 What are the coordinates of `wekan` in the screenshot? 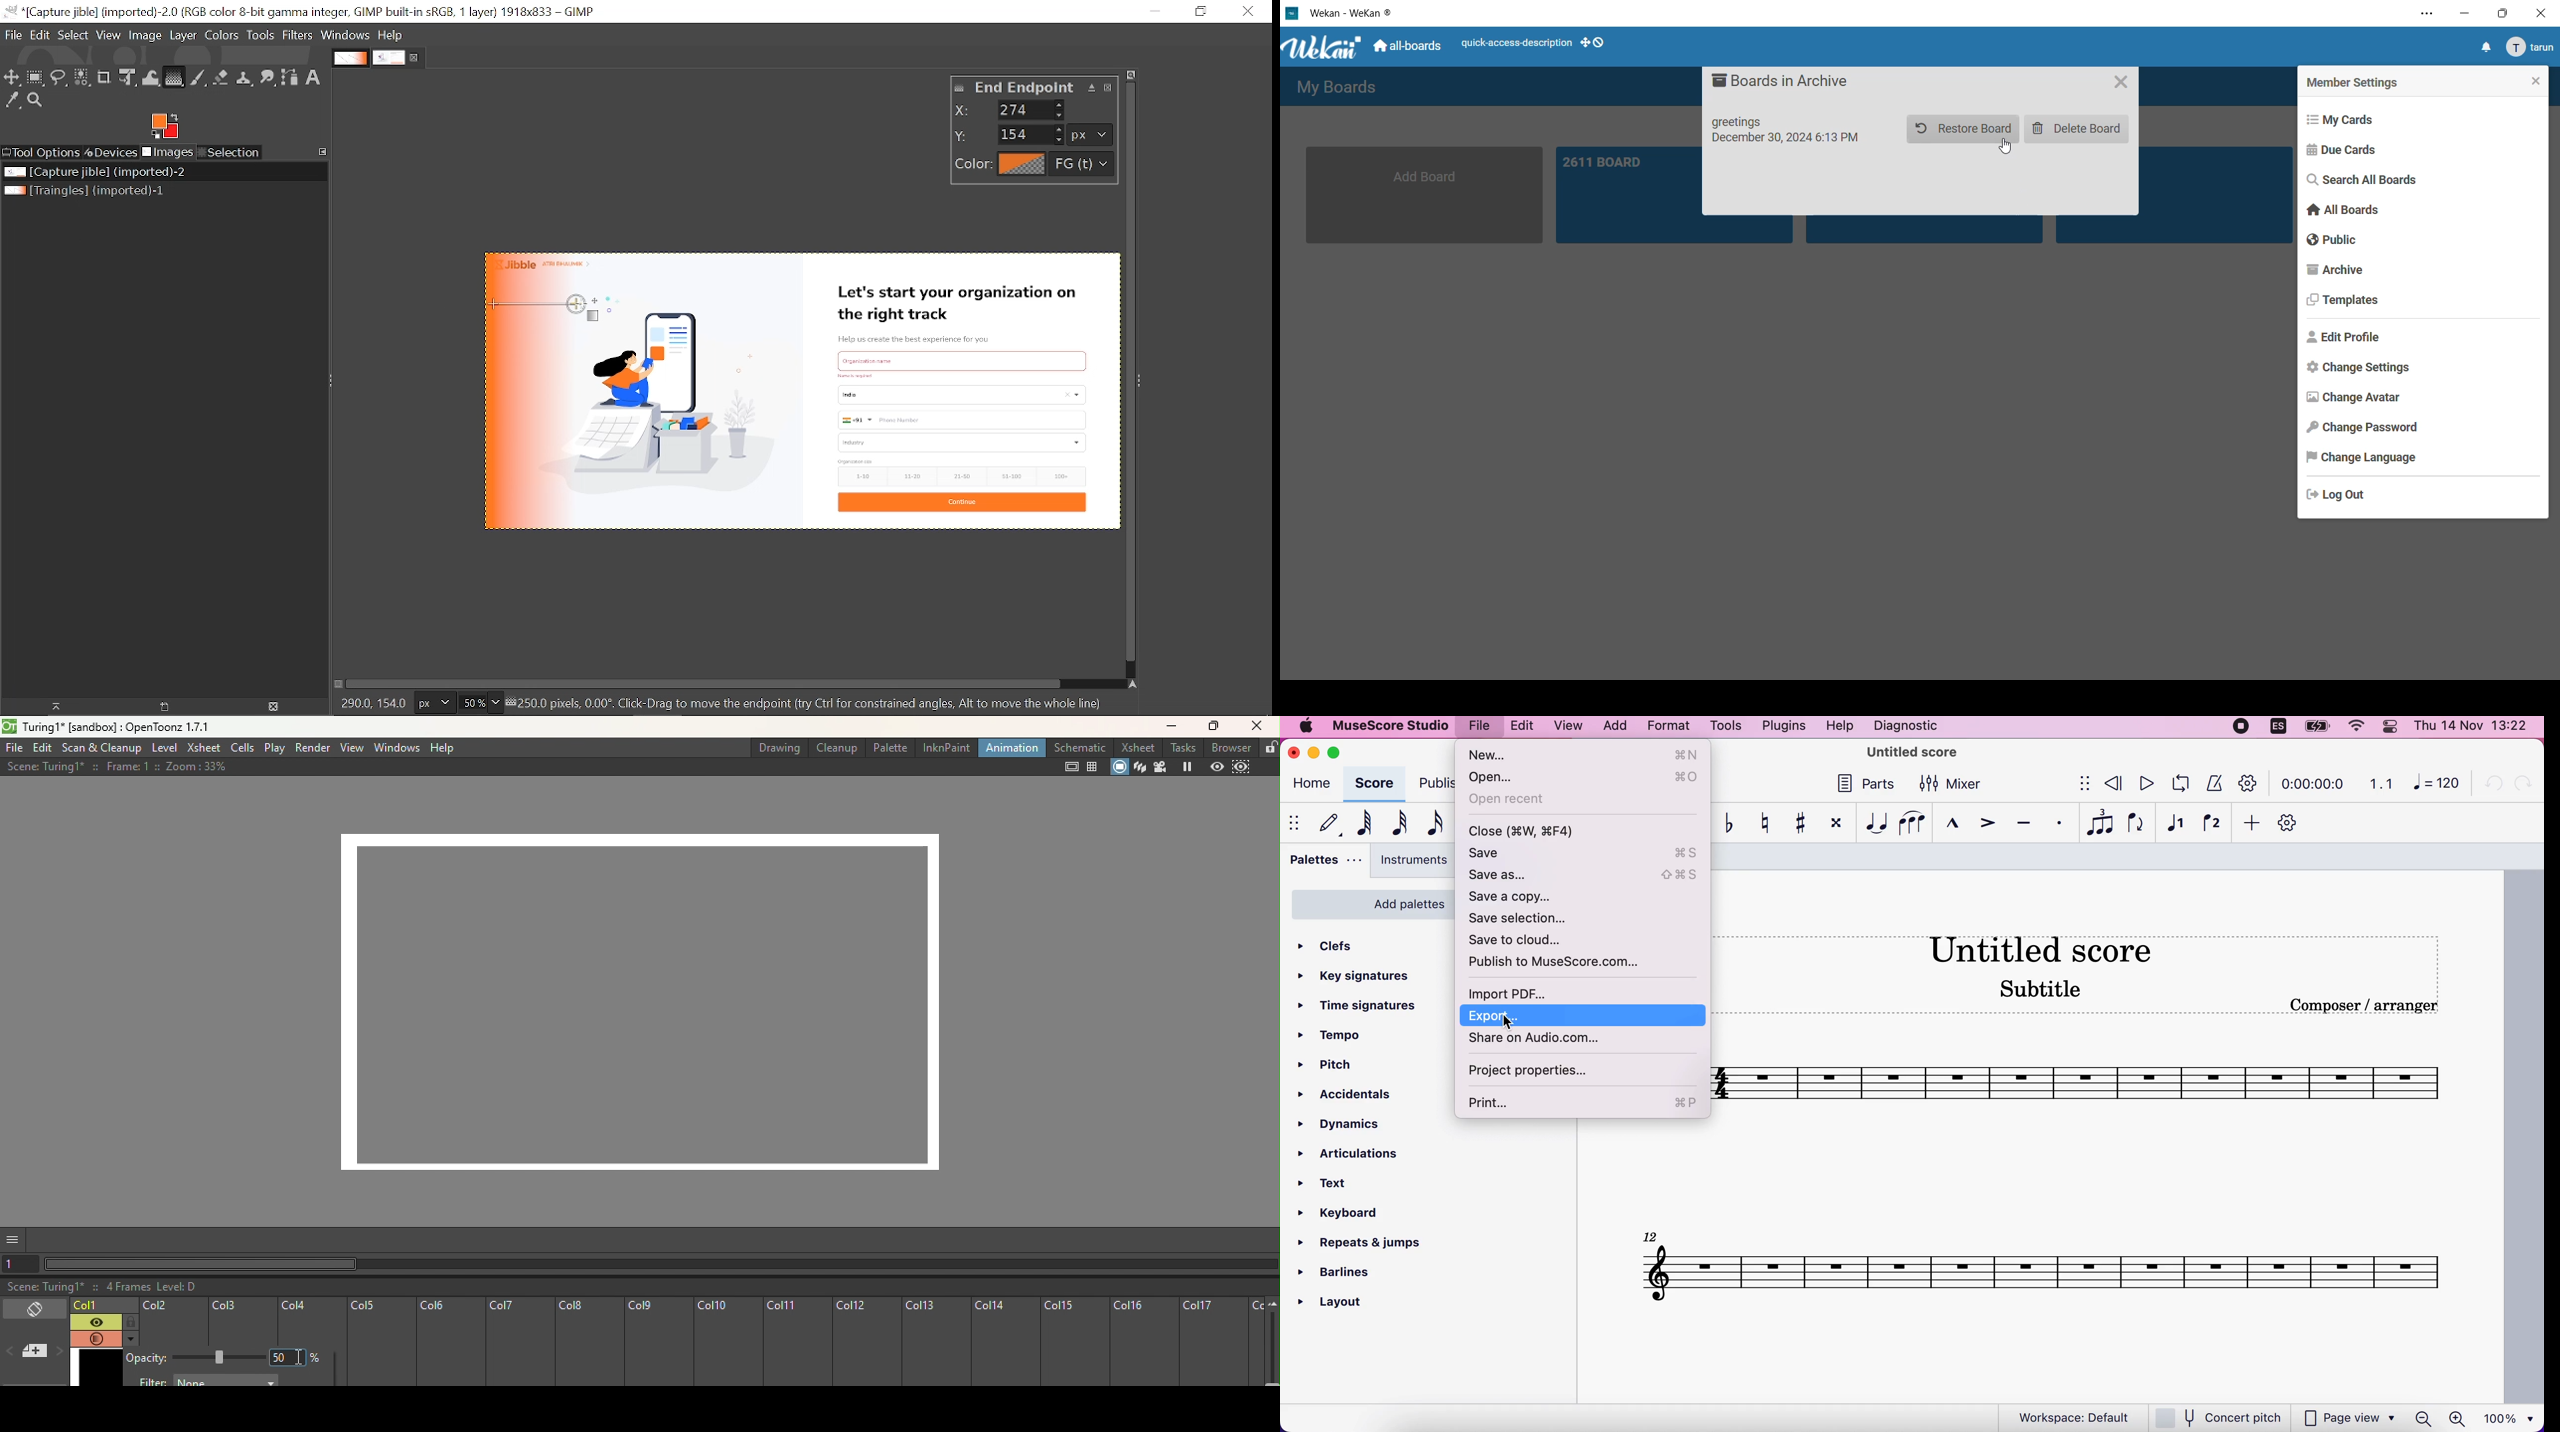 It's located at (1323, 49).